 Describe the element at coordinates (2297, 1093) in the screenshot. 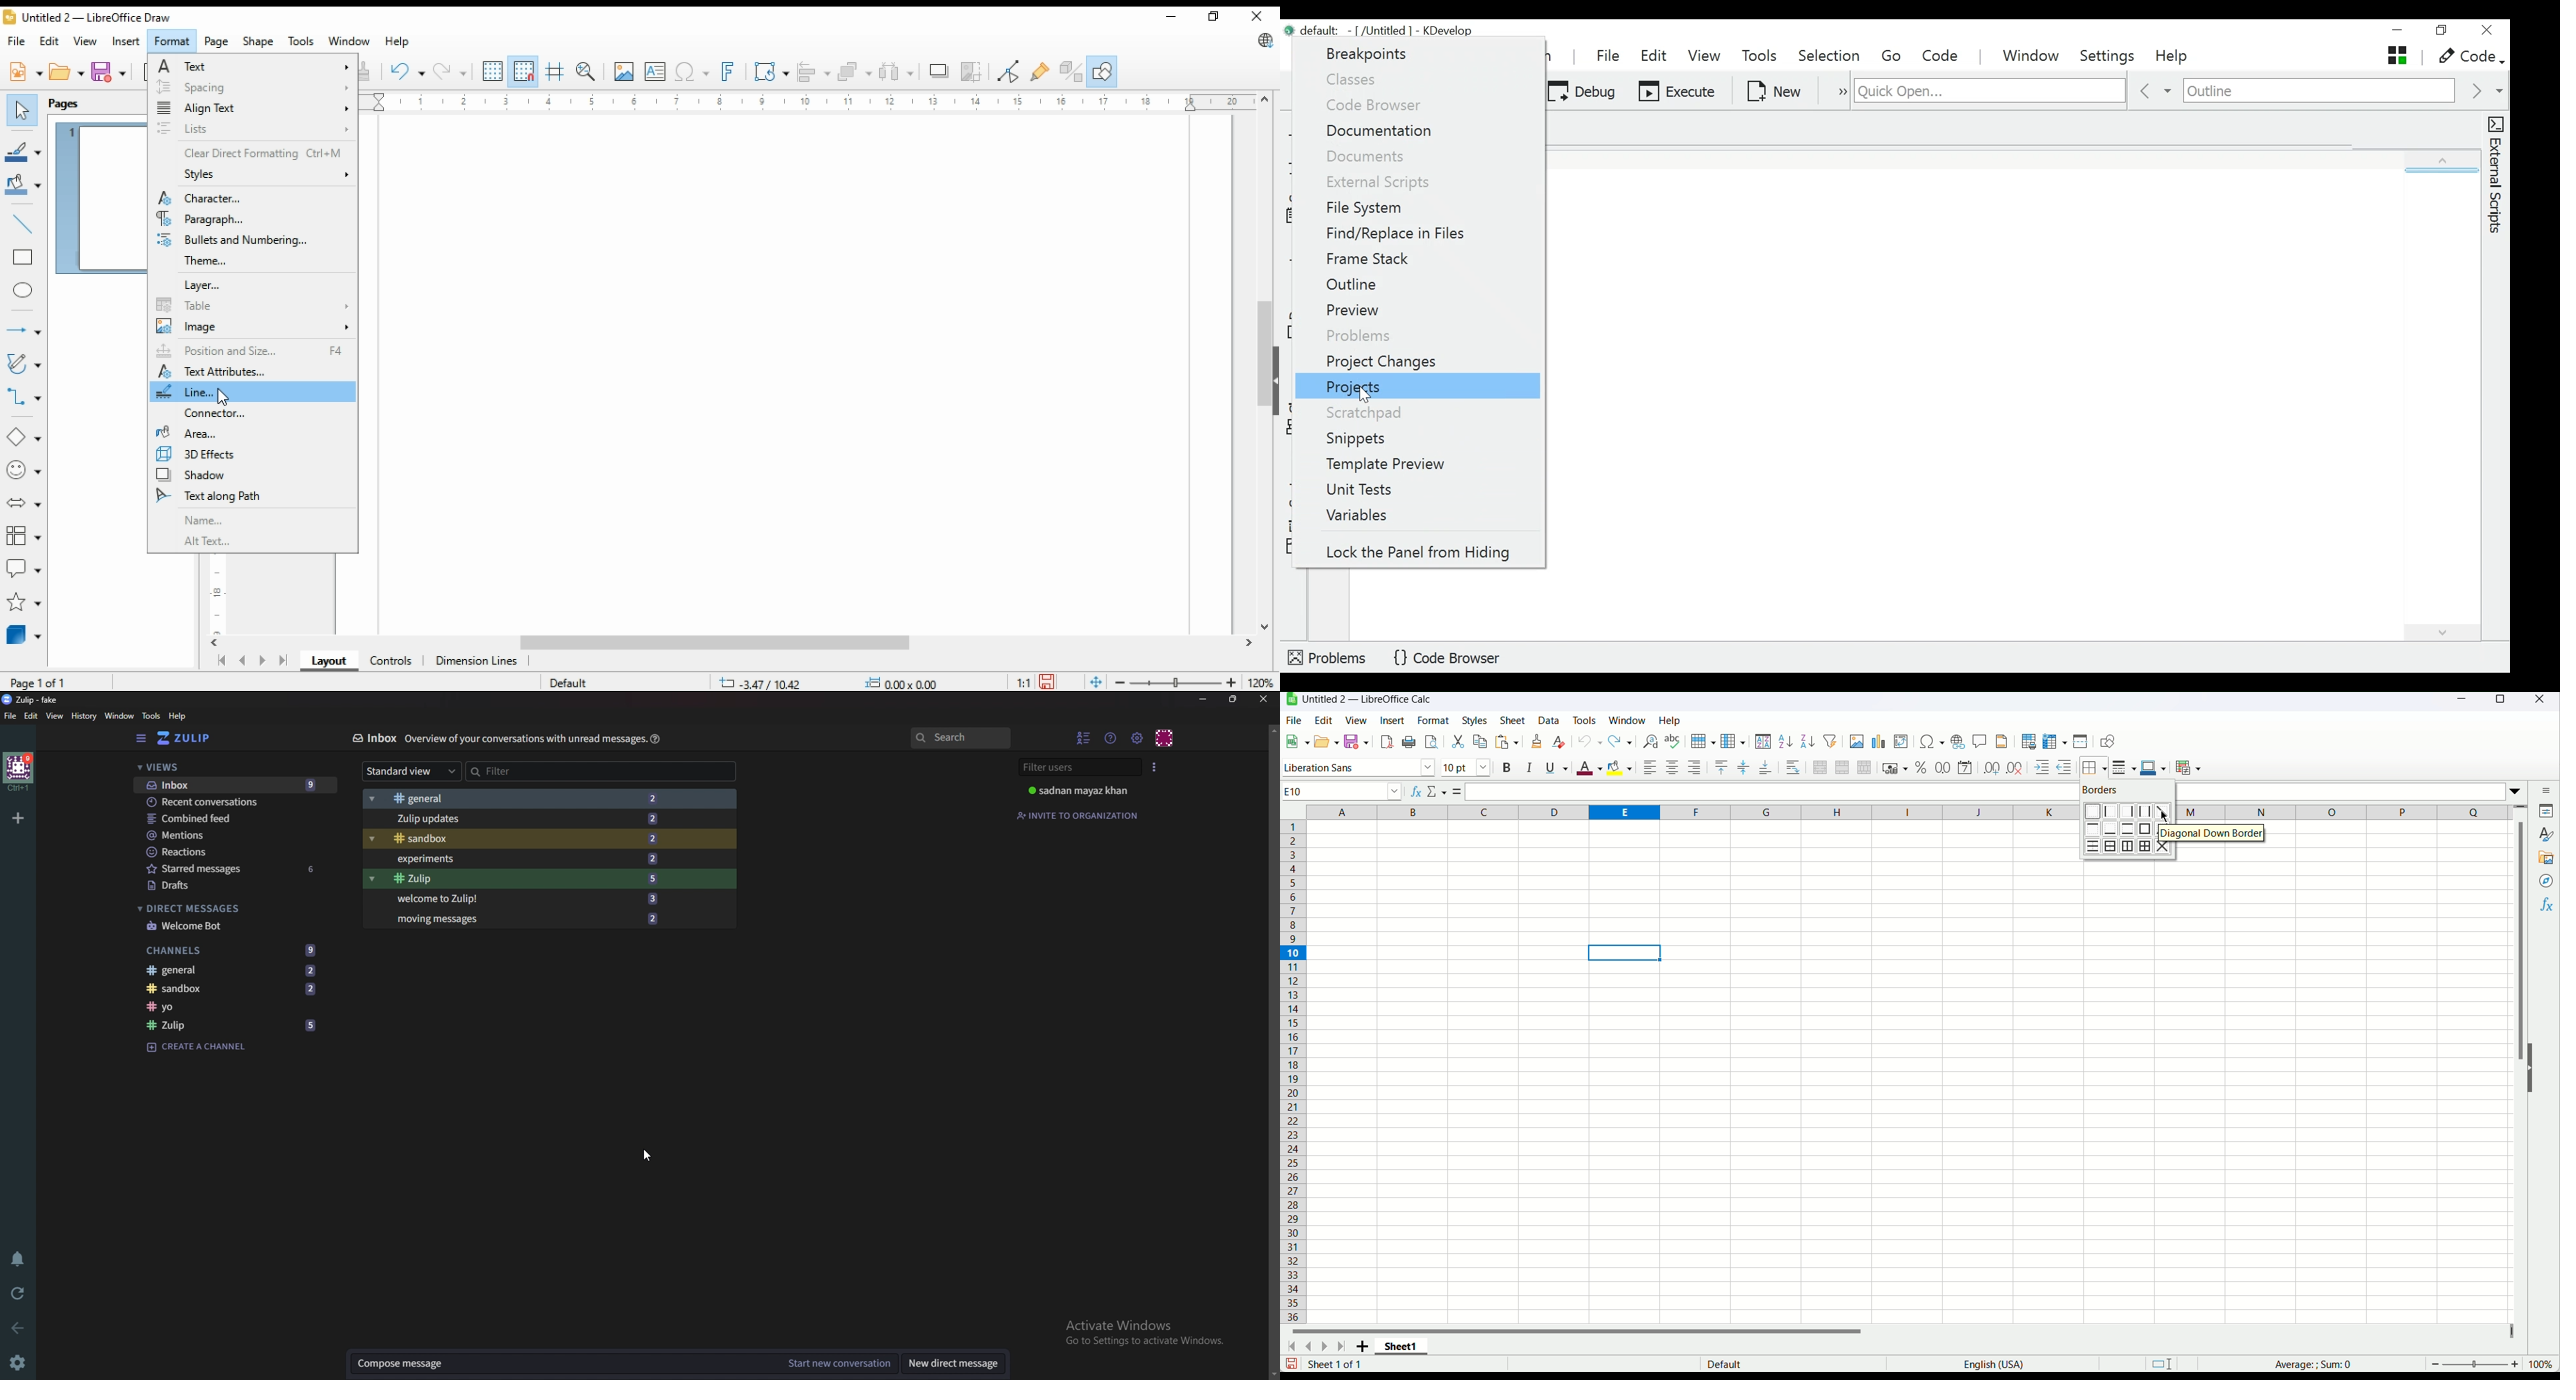

I see `workspace` at that location.